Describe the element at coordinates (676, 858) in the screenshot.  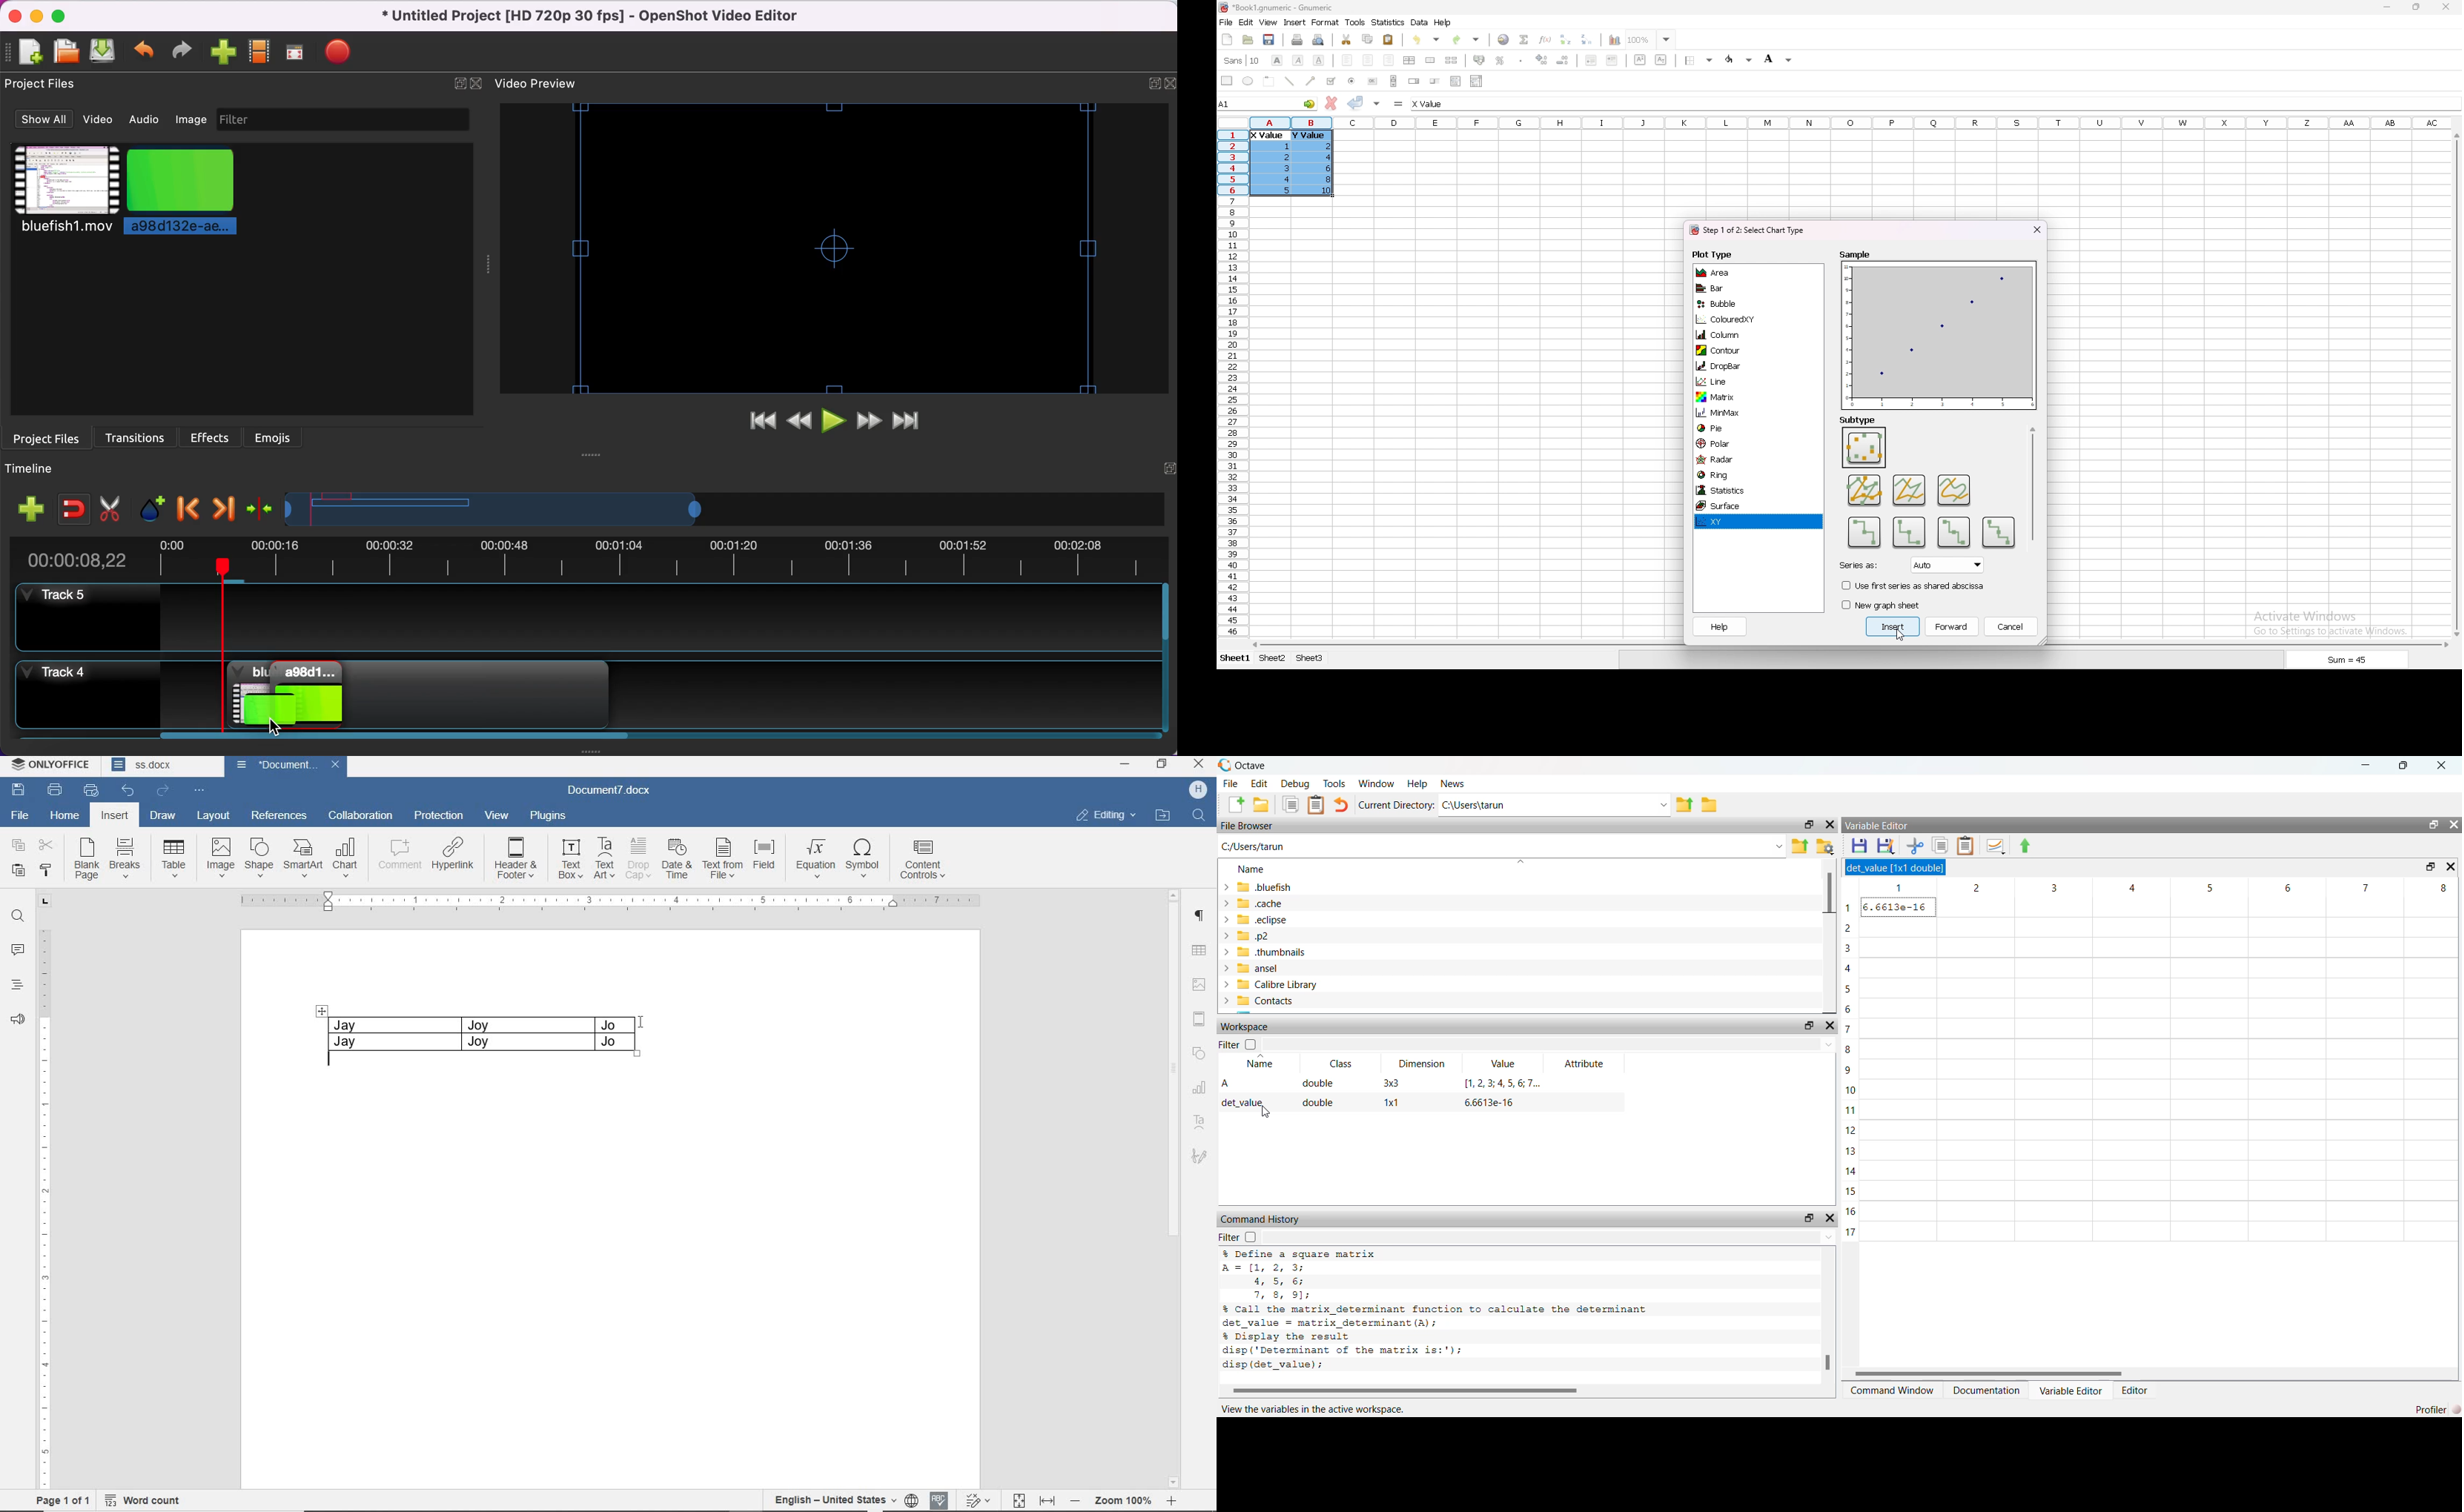
I see `DATE &TIME` at that location.